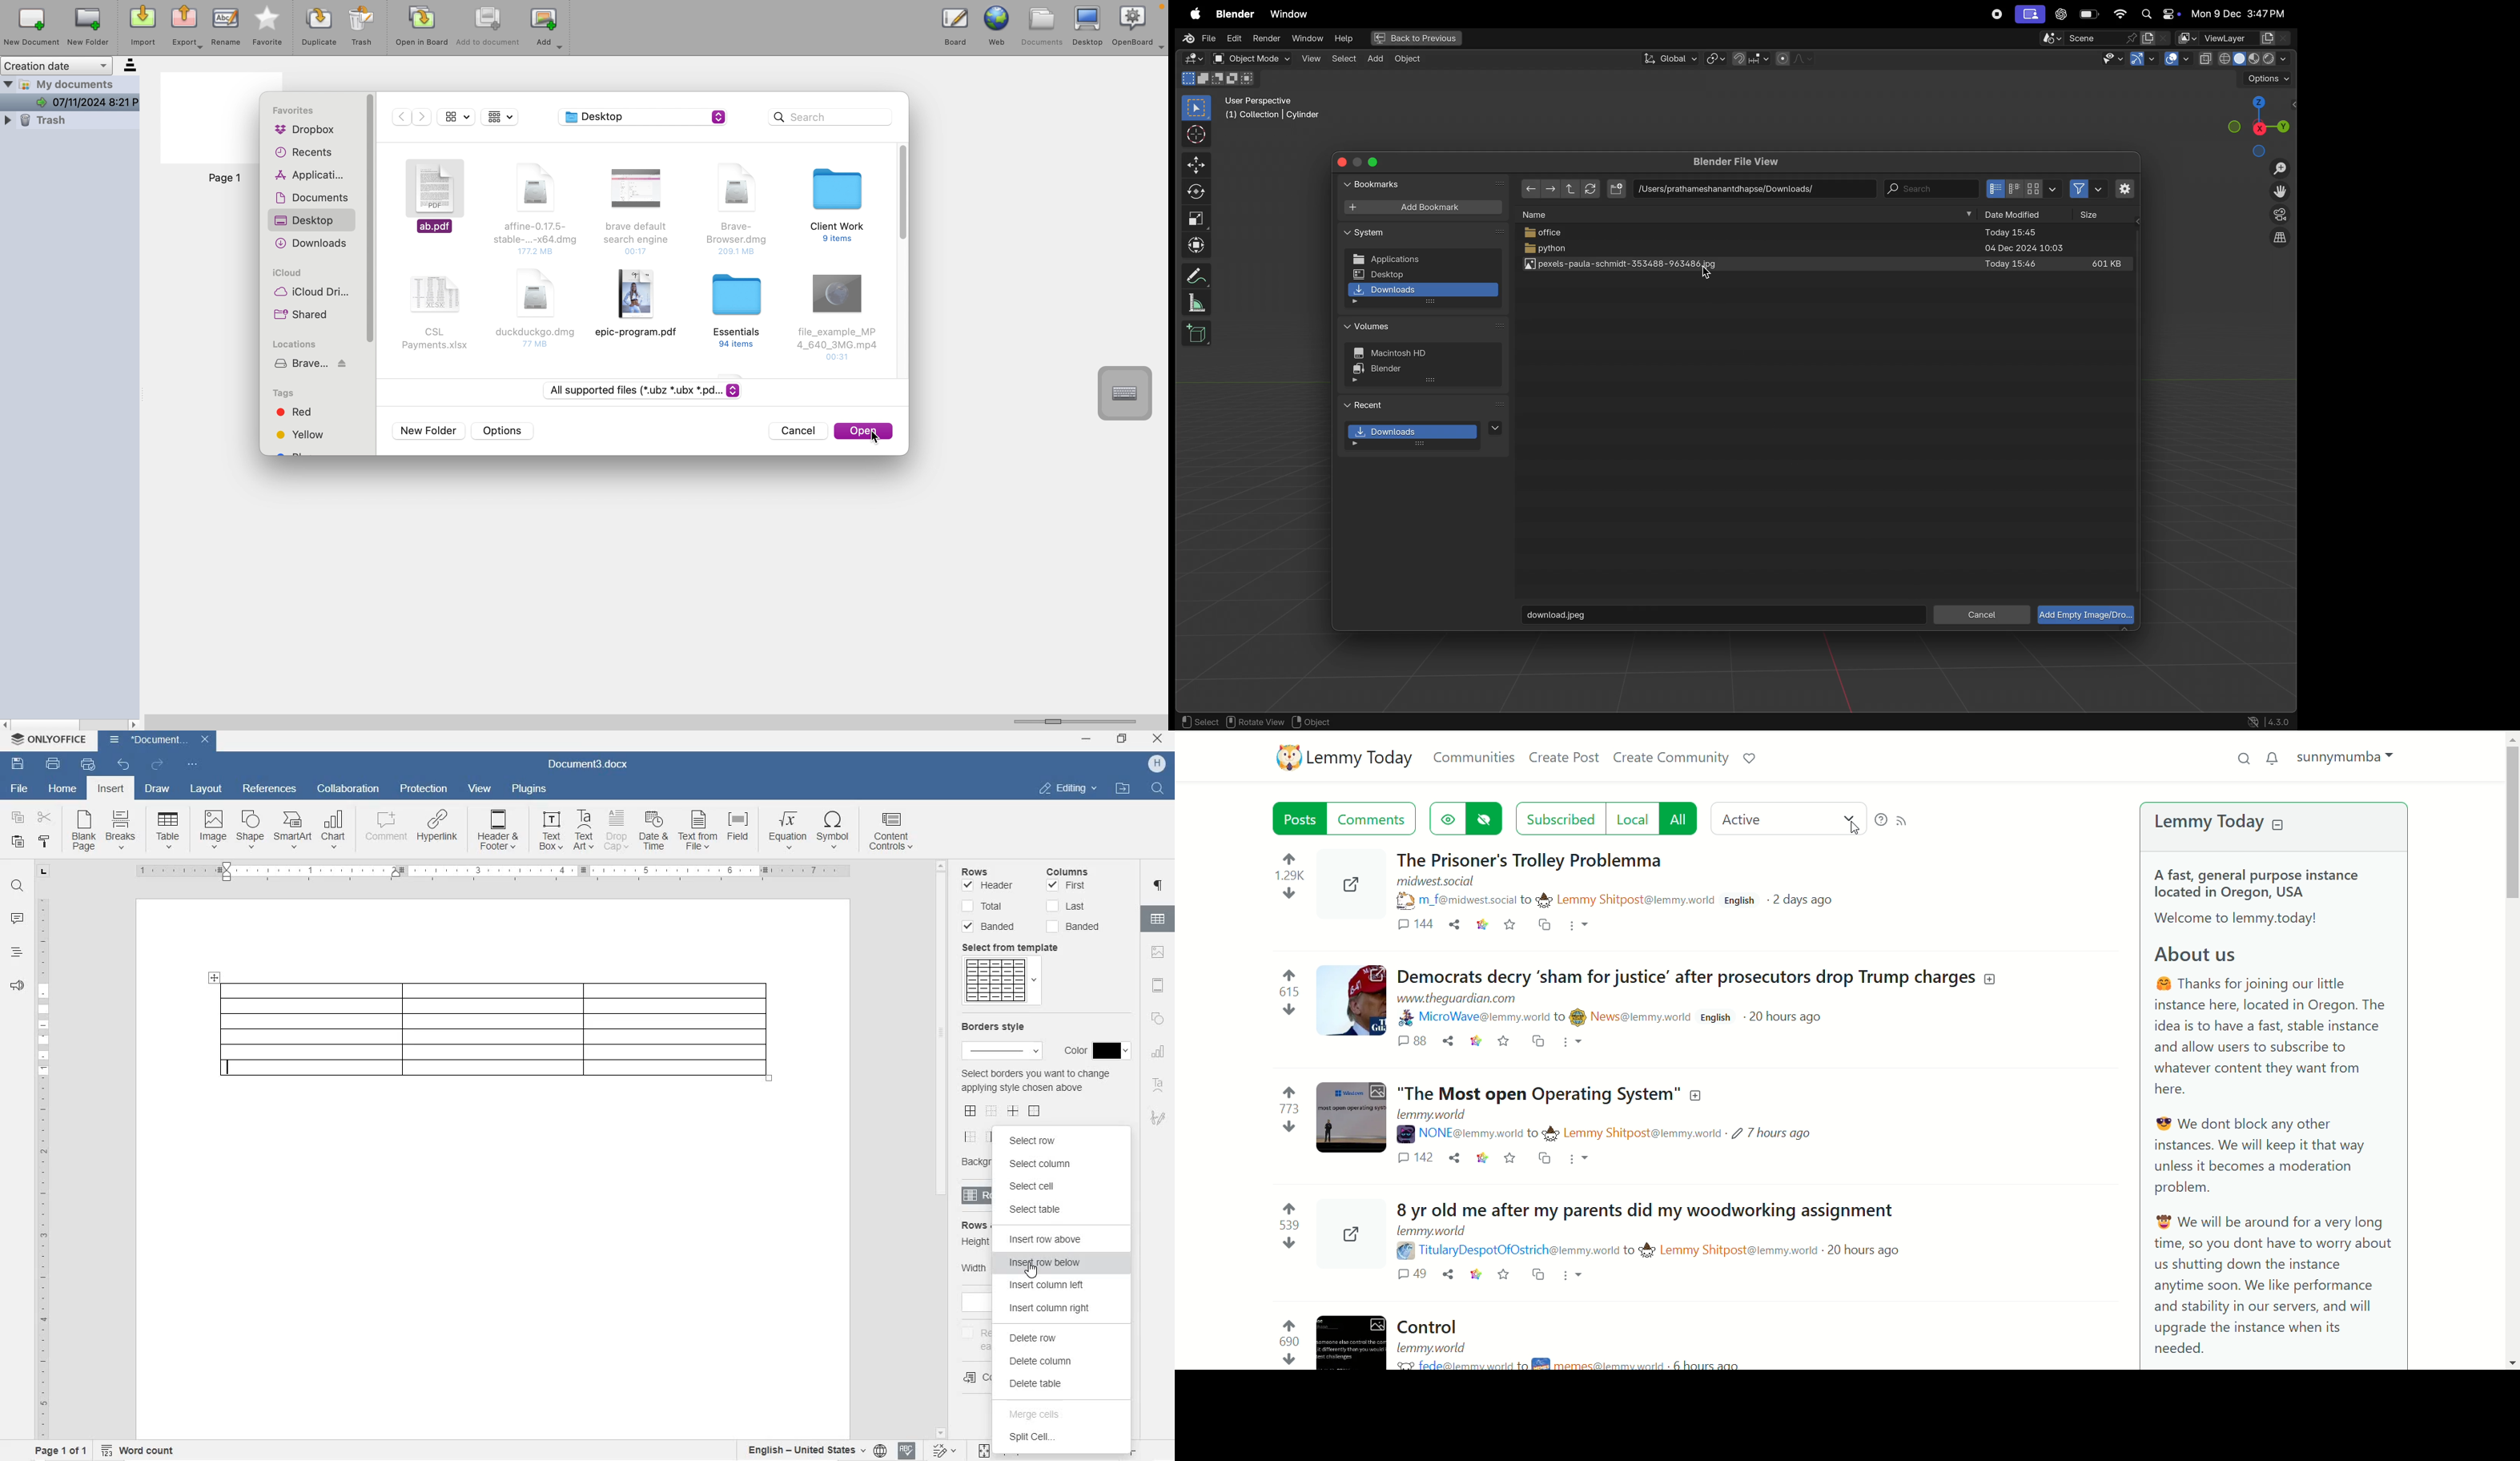  Describe the element at coordinates (2271, 759) in the screenshot. I see `Notifications` at that location.